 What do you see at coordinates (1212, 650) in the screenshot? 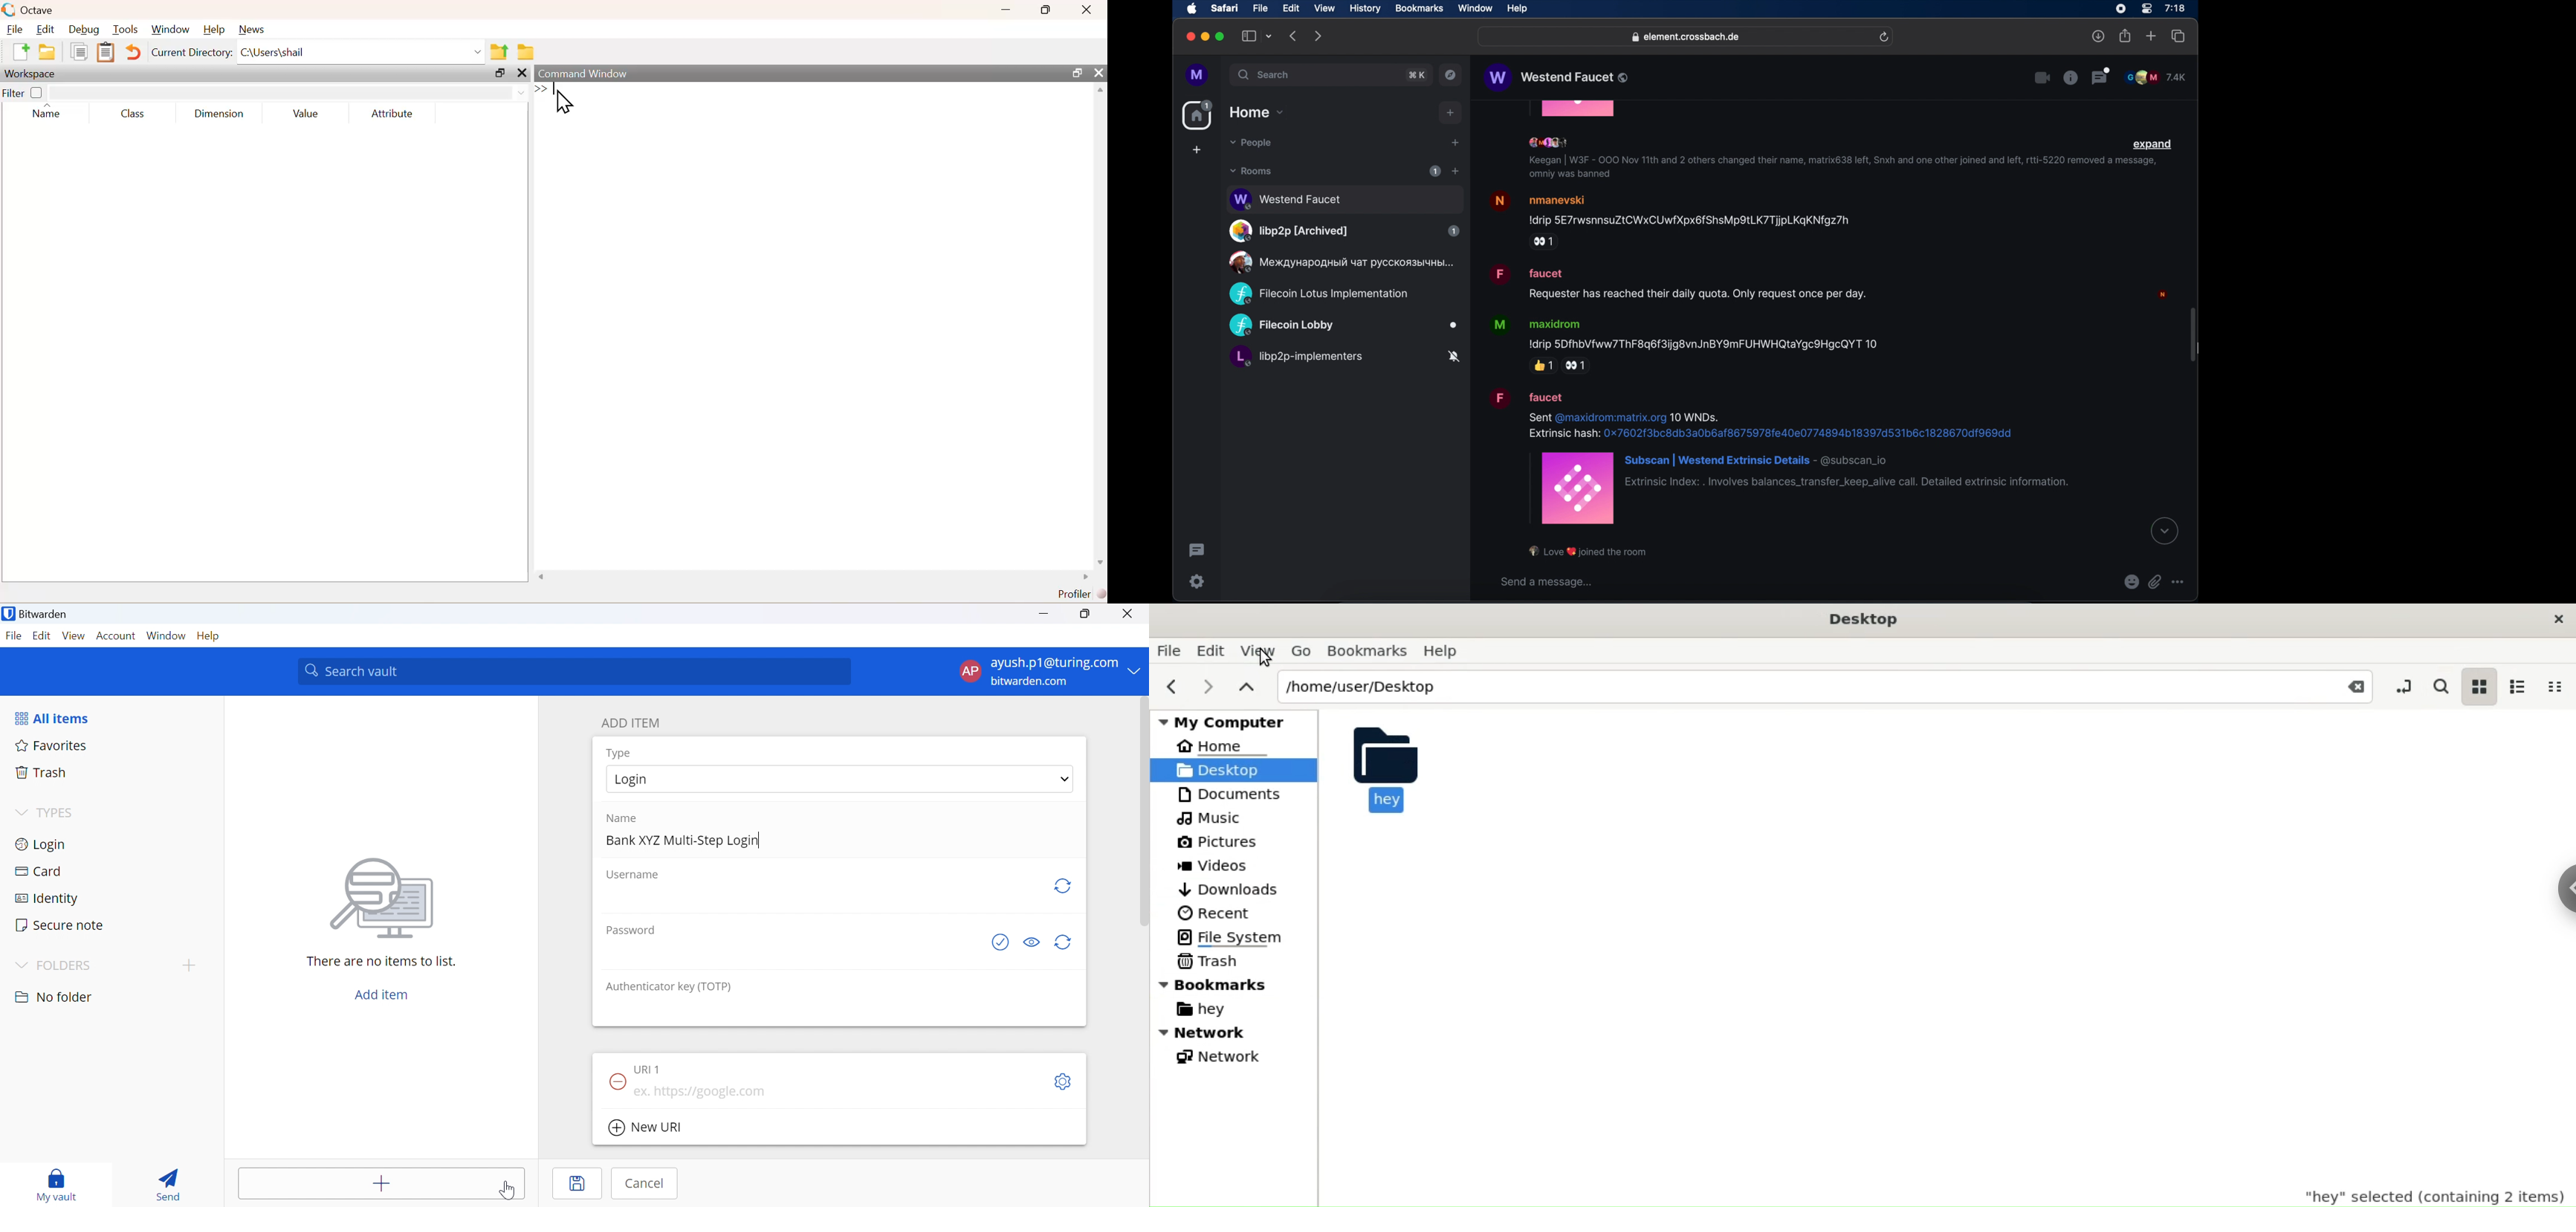
I see `Edit` at bounding box center [1212, 650].